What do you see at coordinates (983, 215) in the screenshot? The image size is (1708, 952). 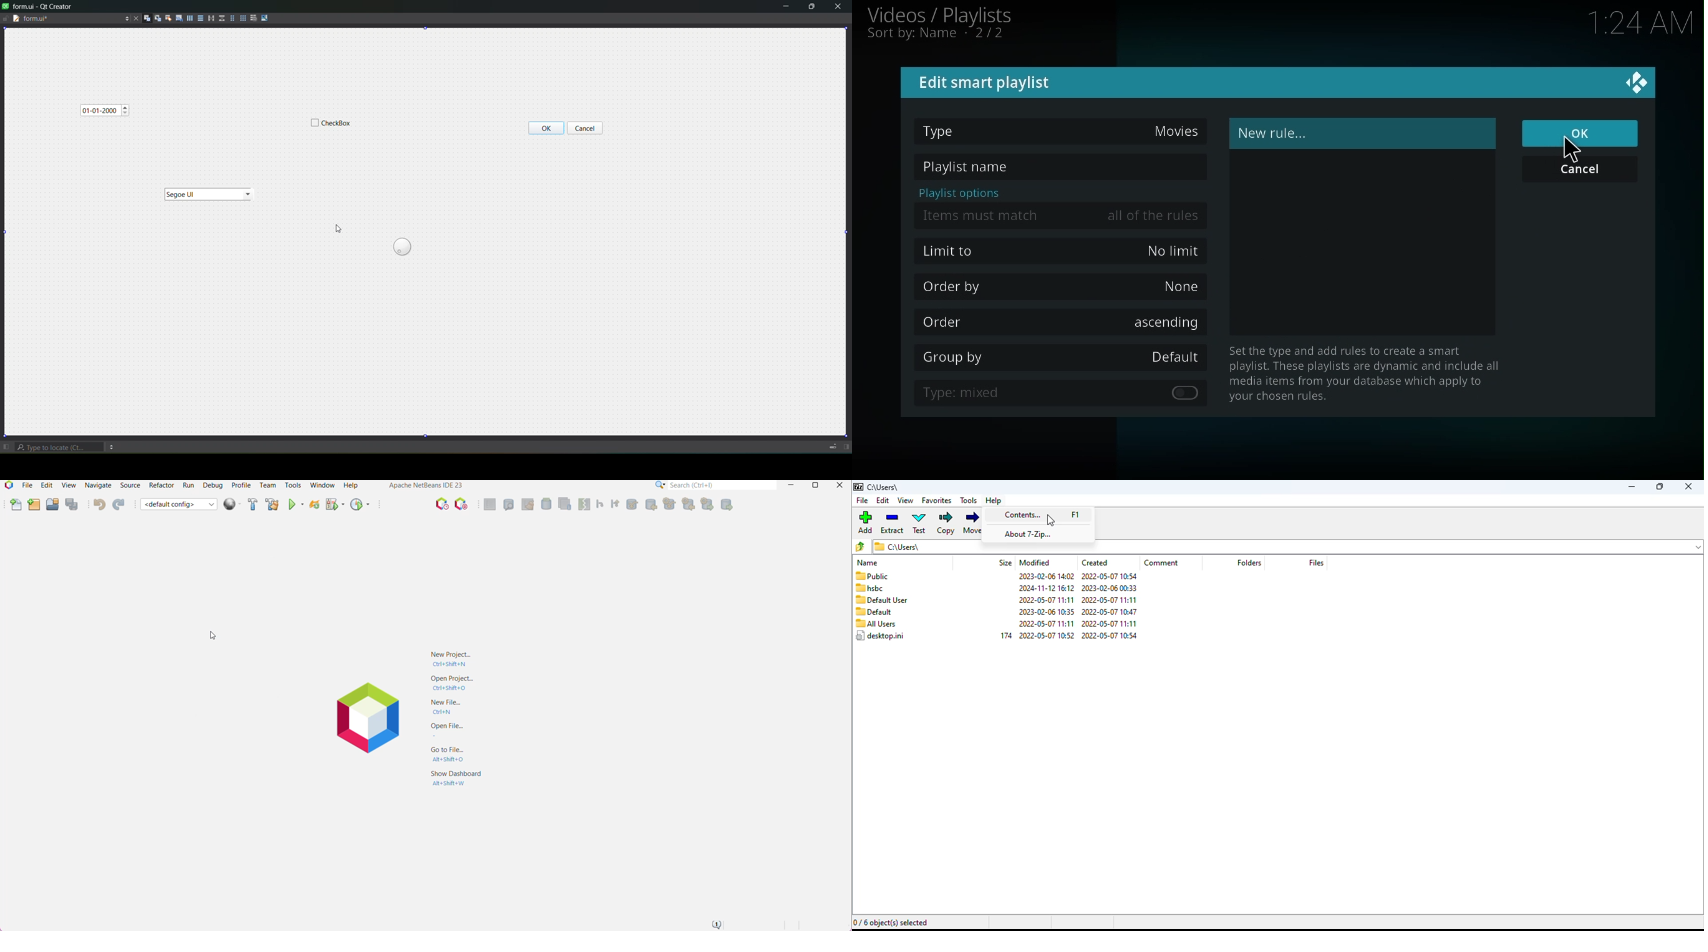 I see `items must match` at bounding box center [983, 215].